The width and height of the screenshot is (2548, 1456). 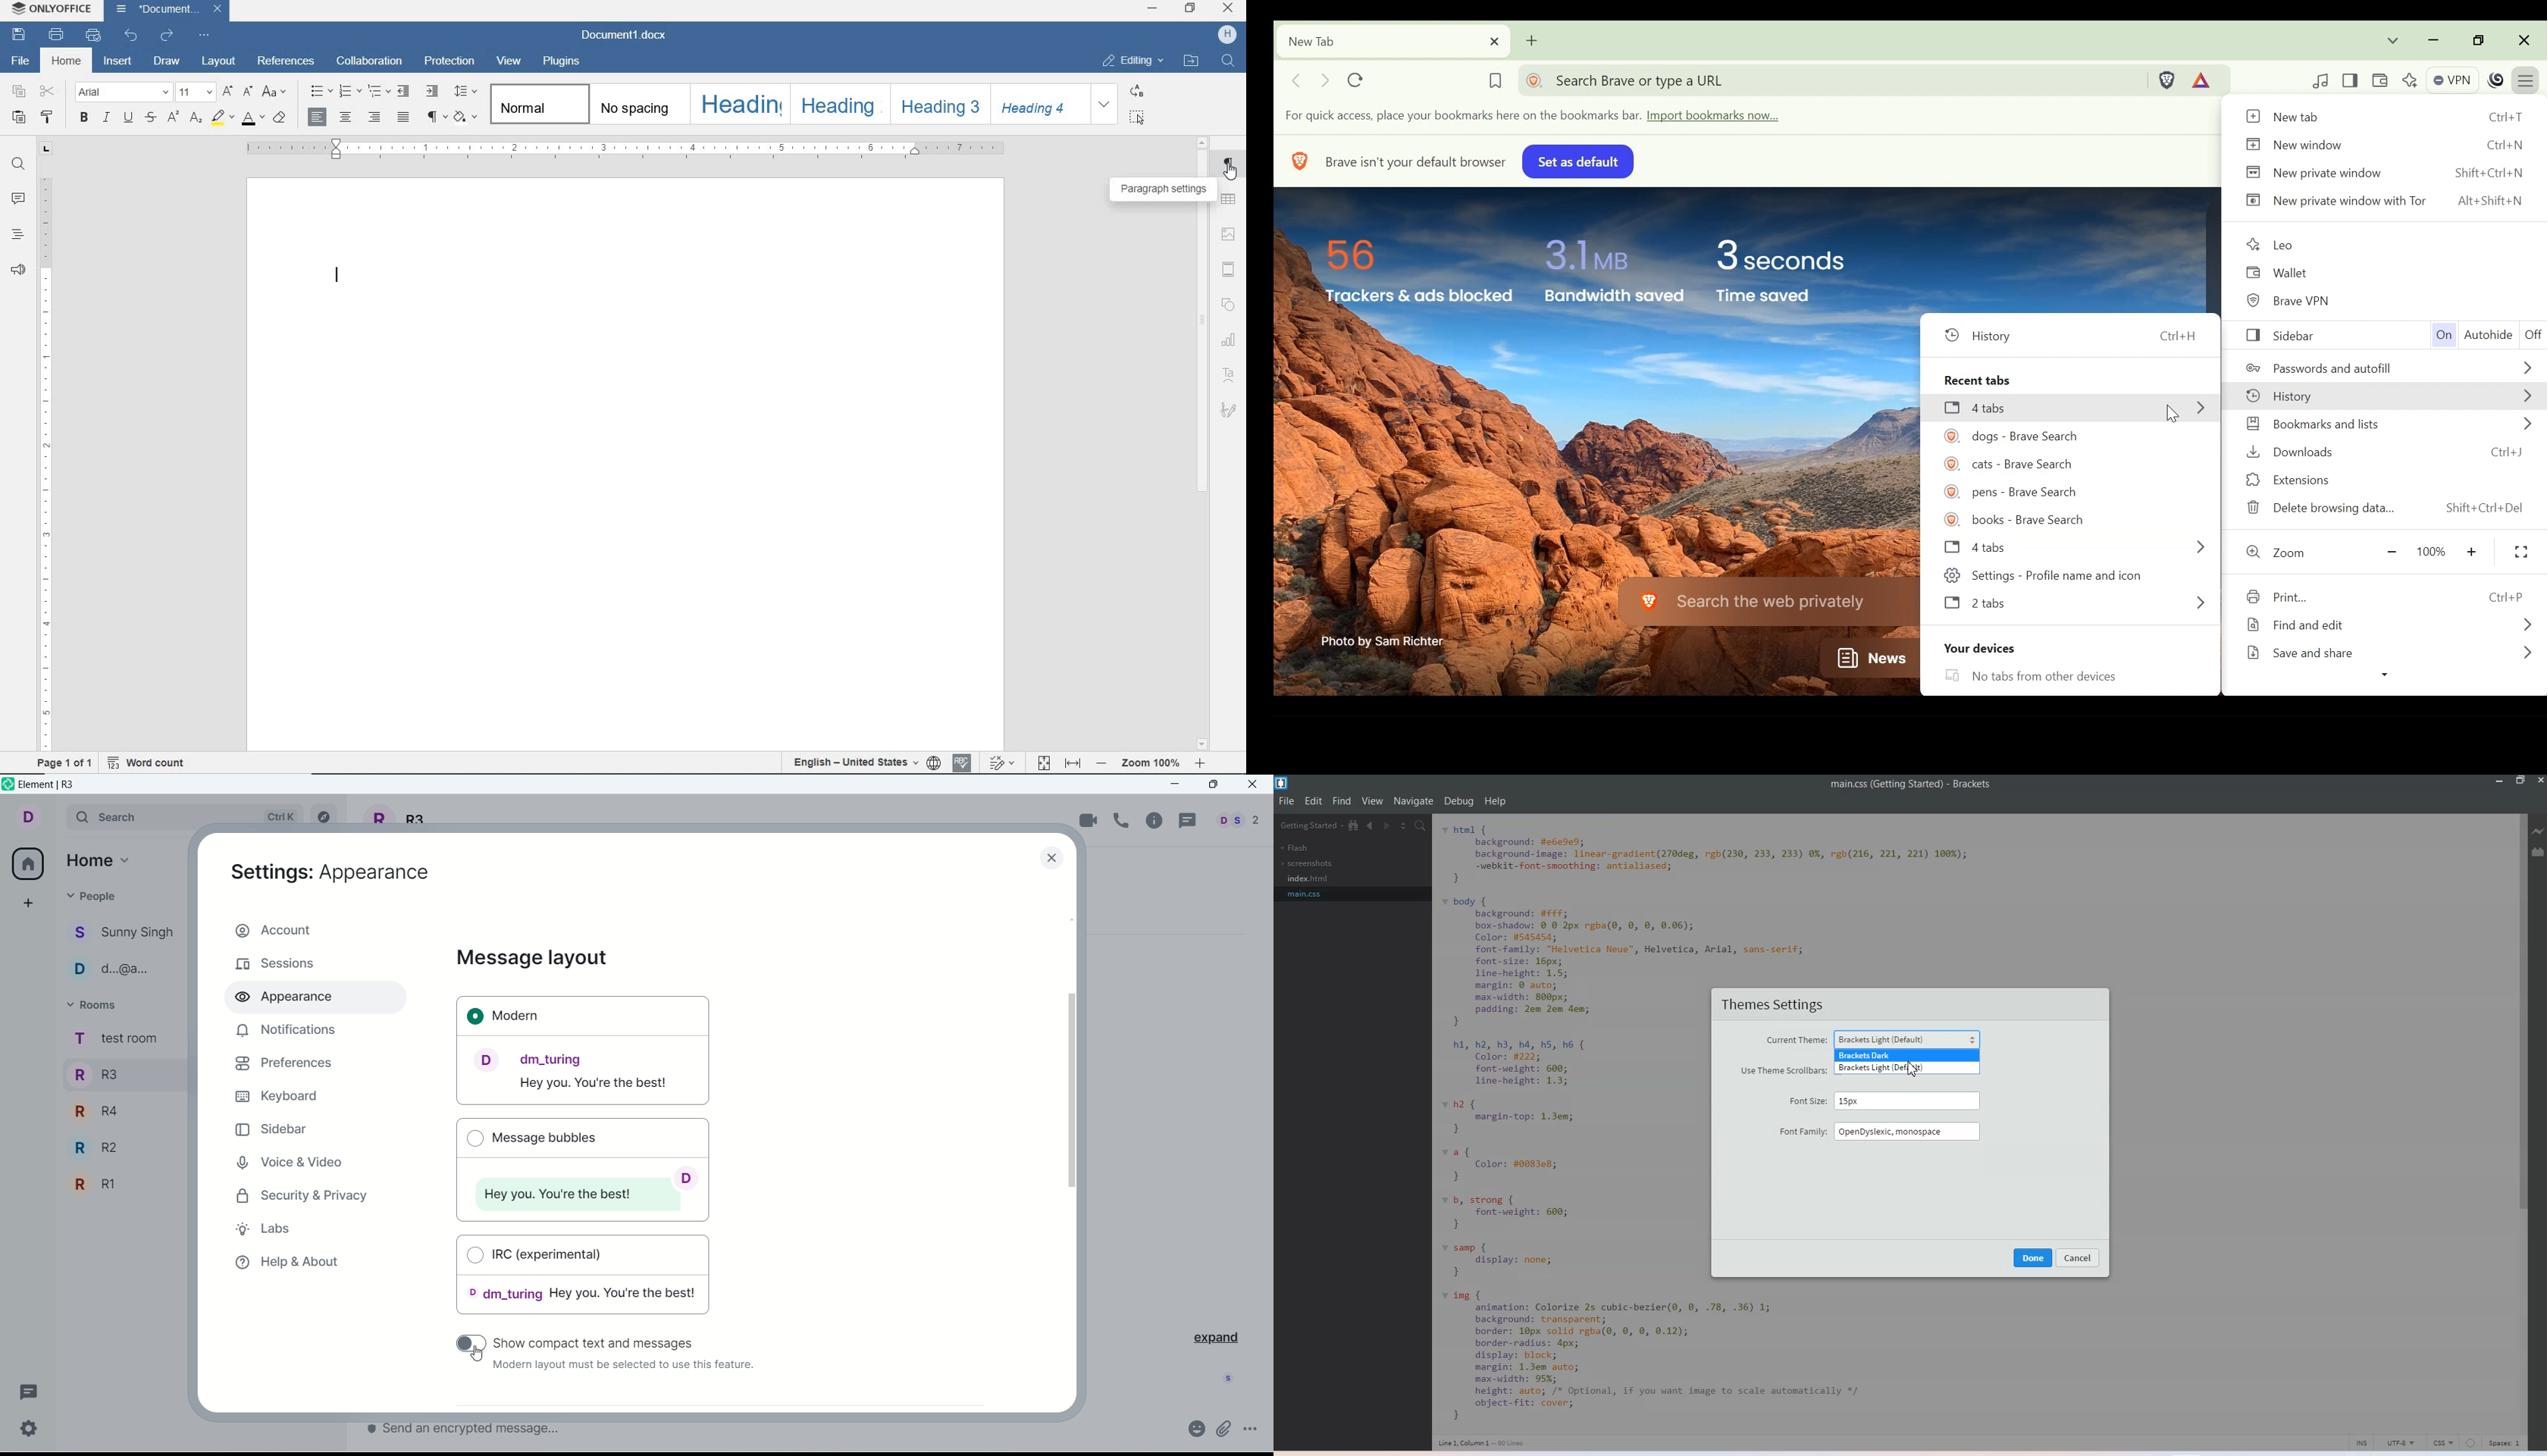 What do you see at coordinates (378, 92) in the screenshot?
I see `multilevel list` at bounding box center [378, 92].